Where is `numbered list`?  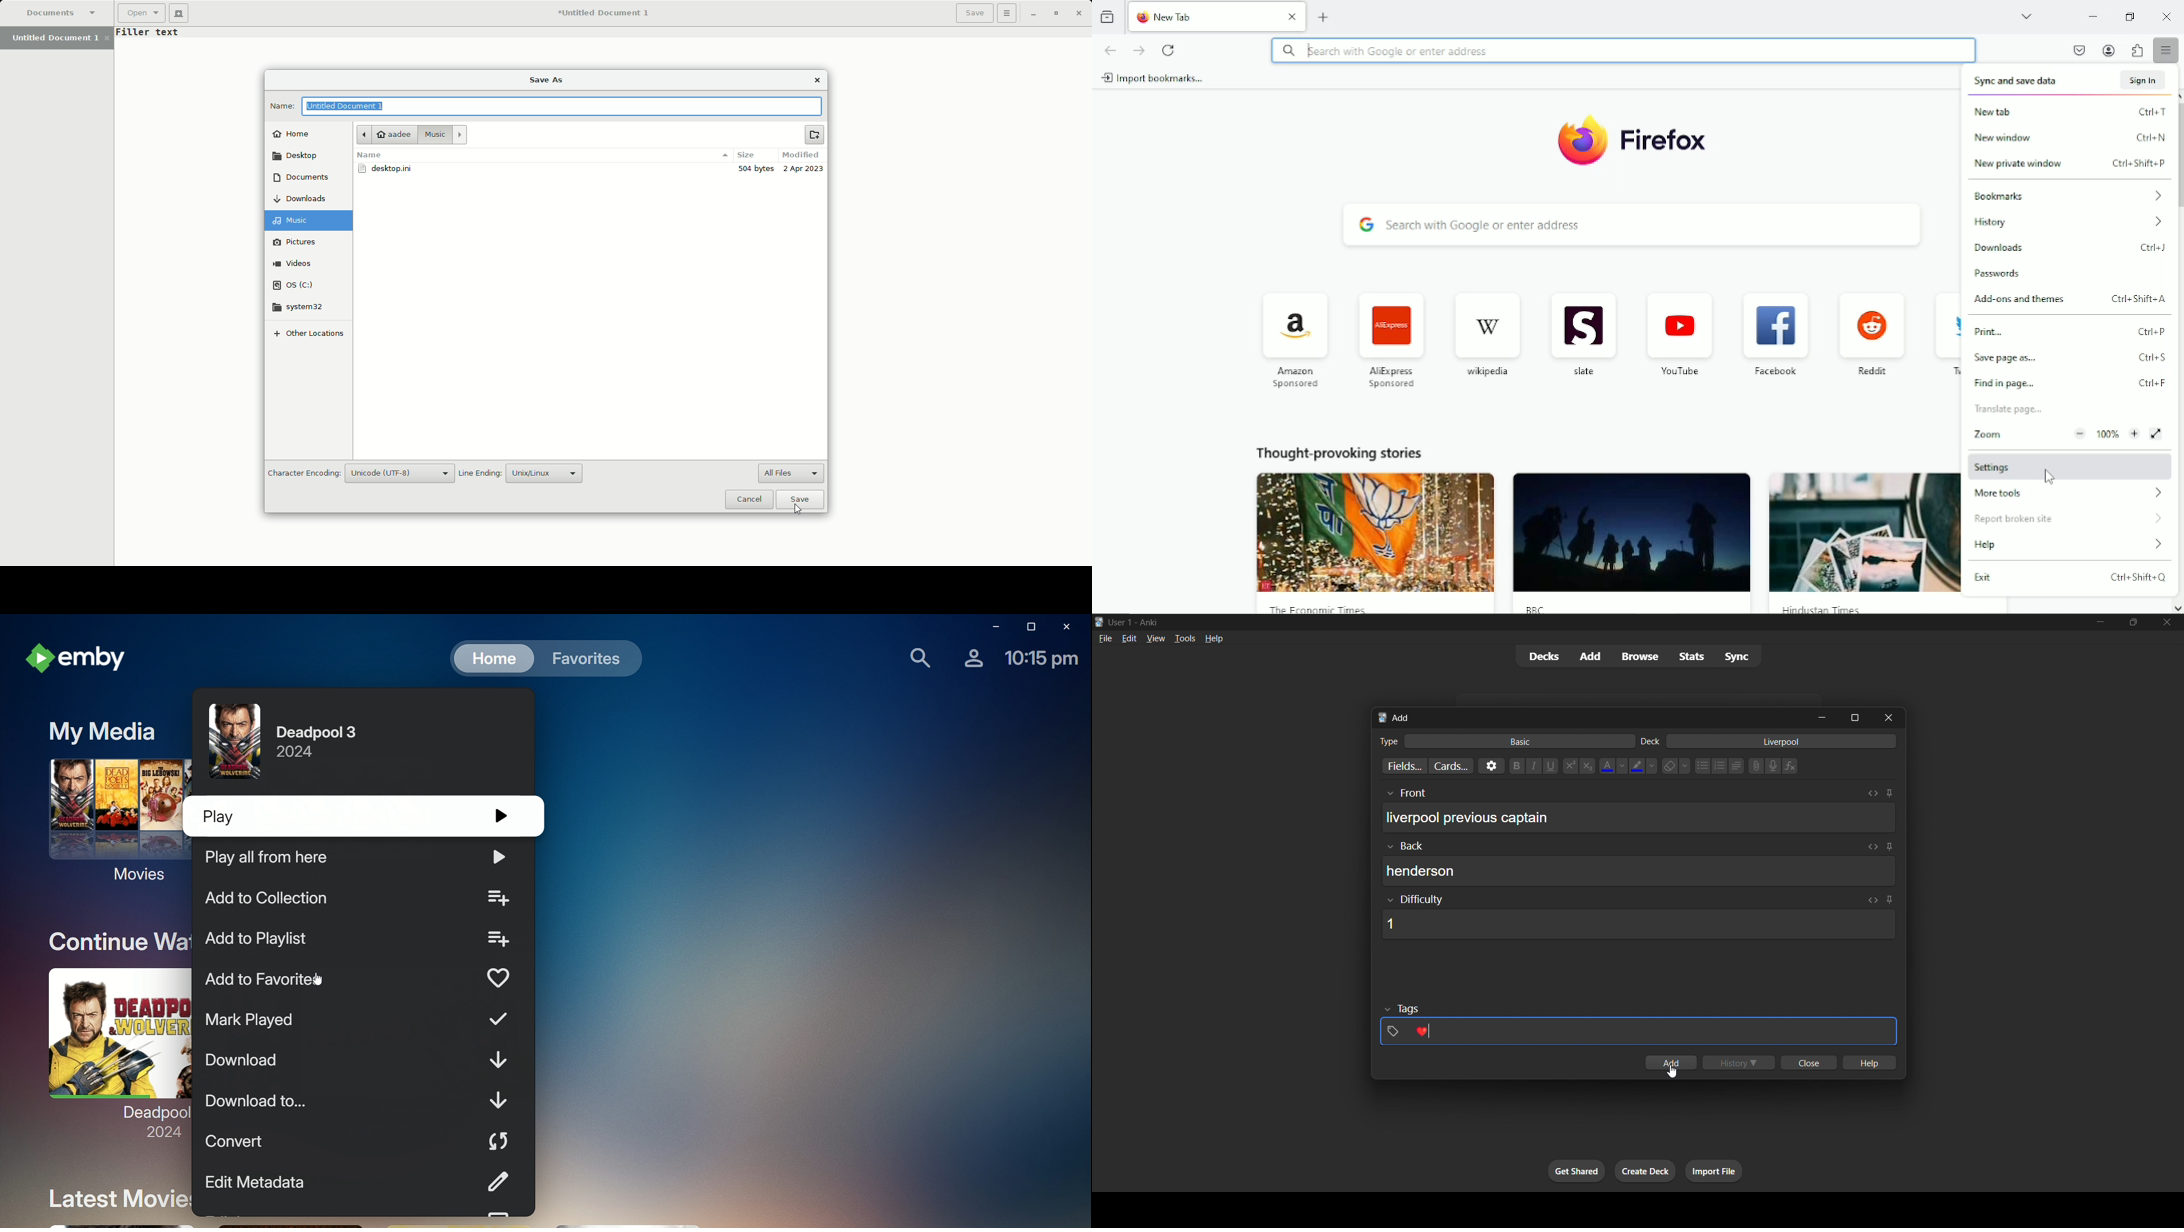
numbered list is located at coordinates (1720, 767).